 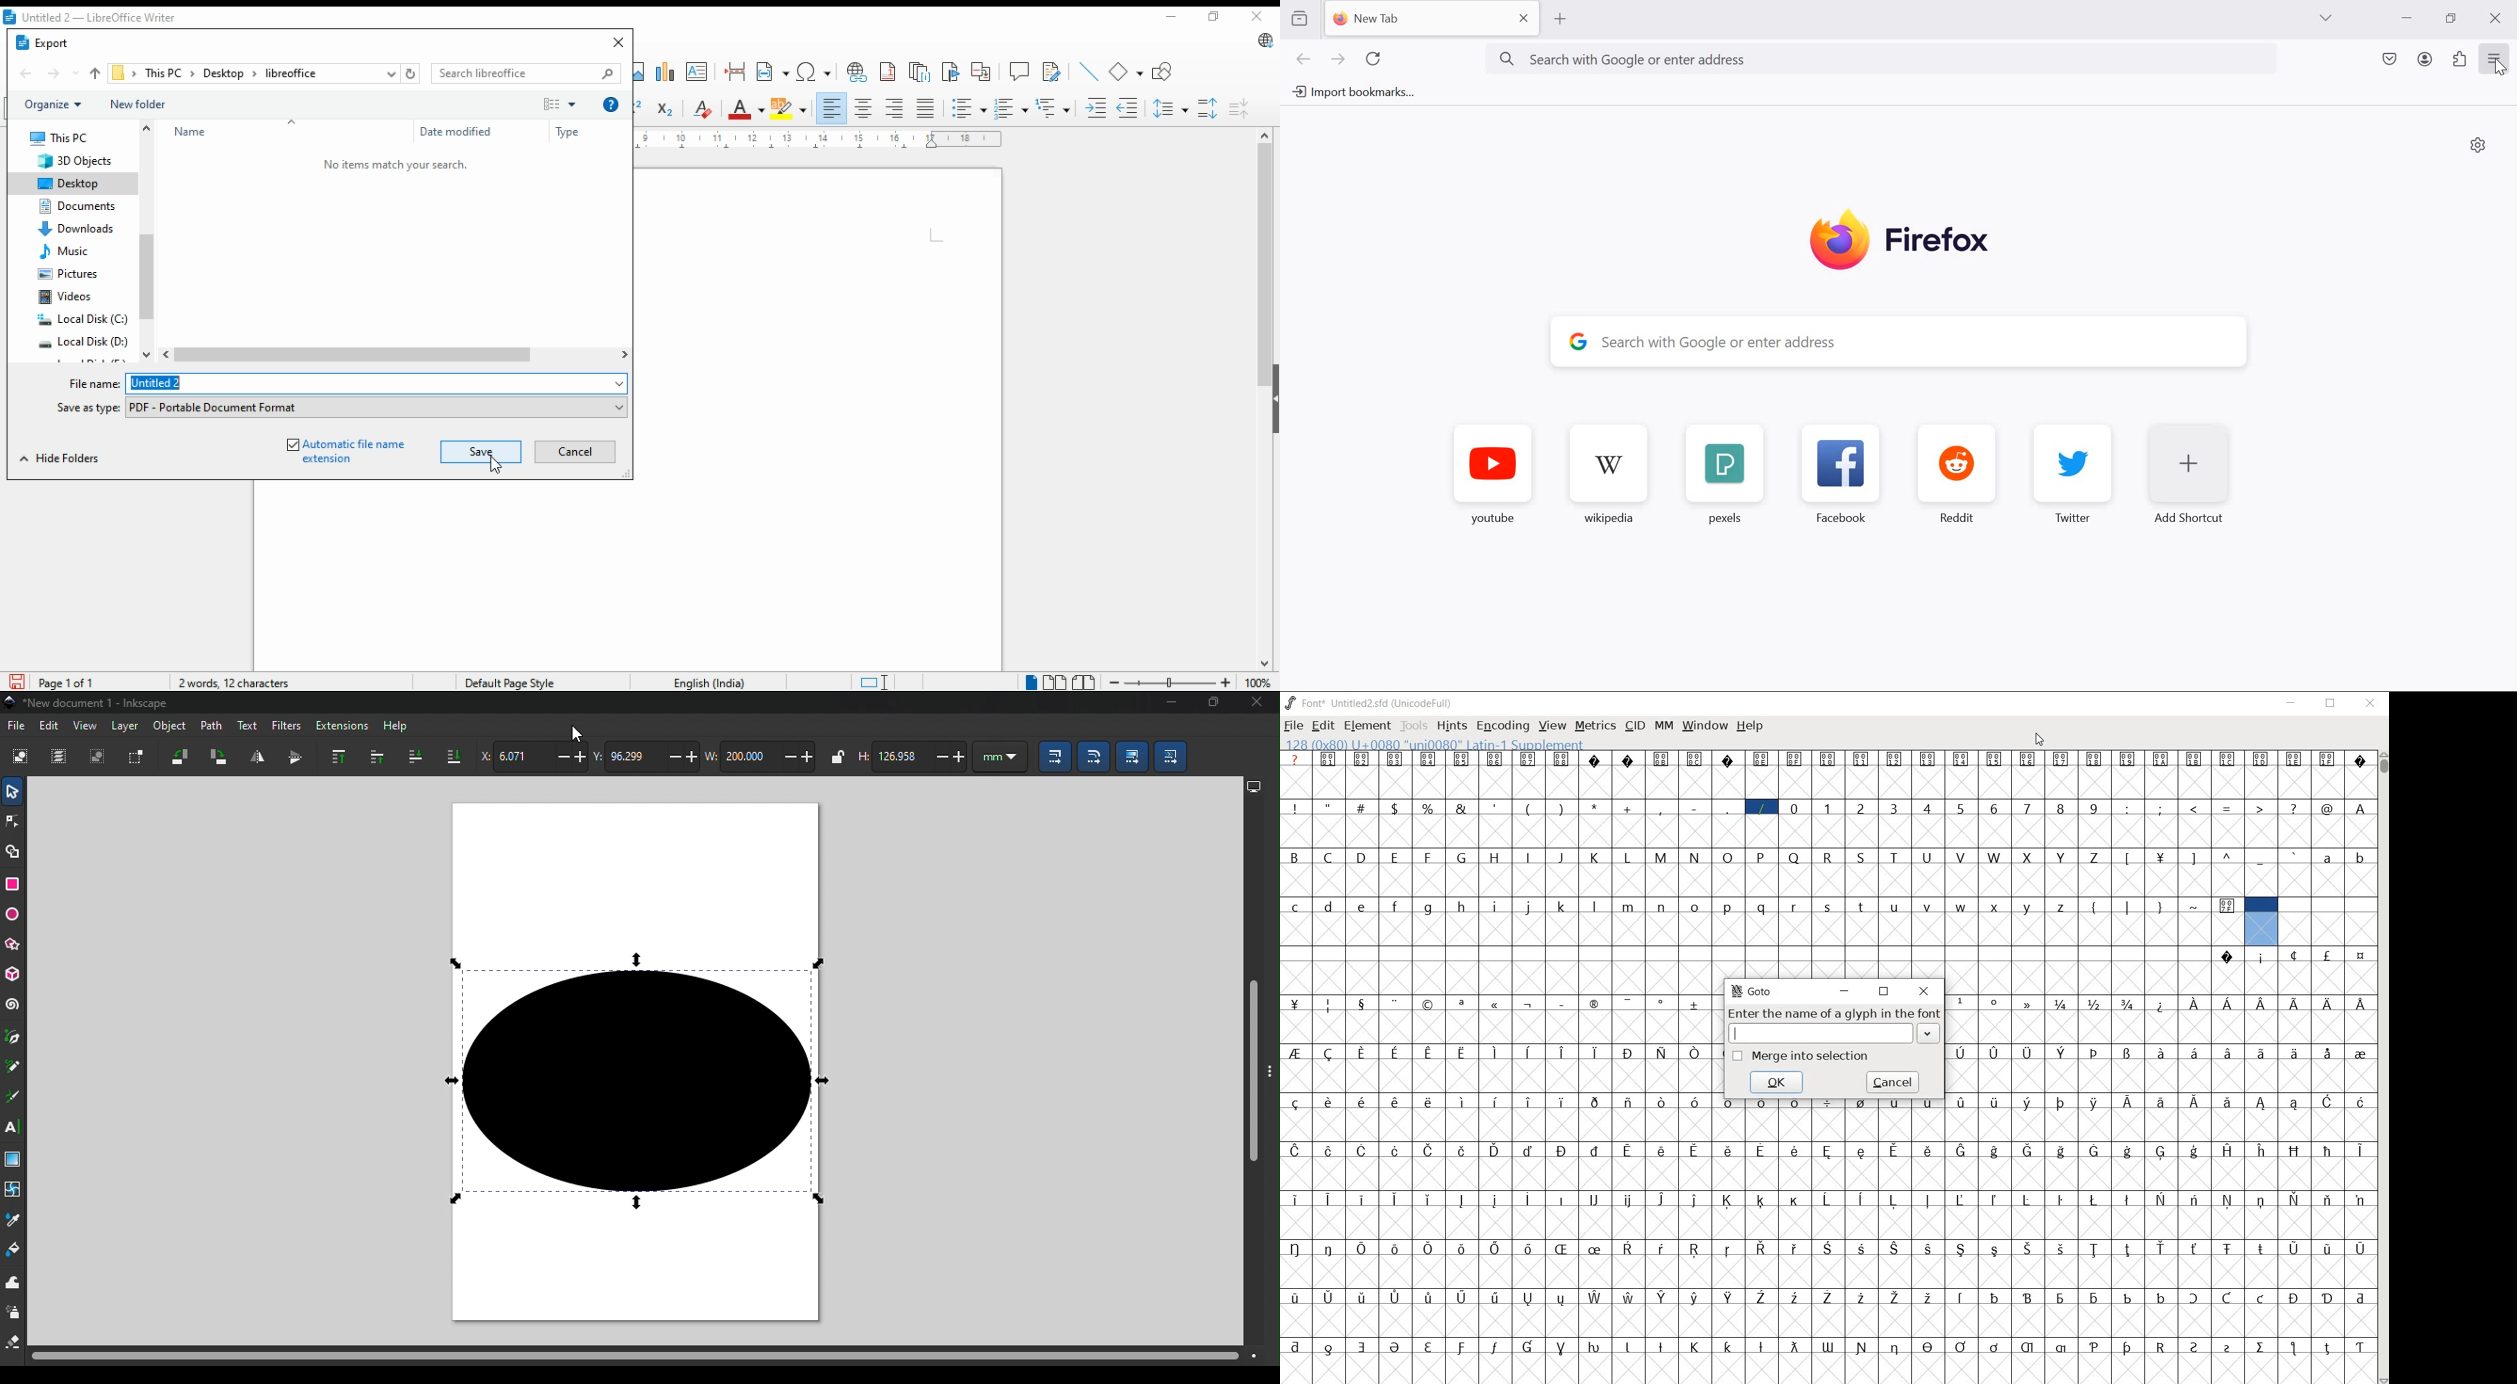 What do you see at coordinates (1761, 807) in the screenshot?
I see `/` at bounding box center [1761, 807].